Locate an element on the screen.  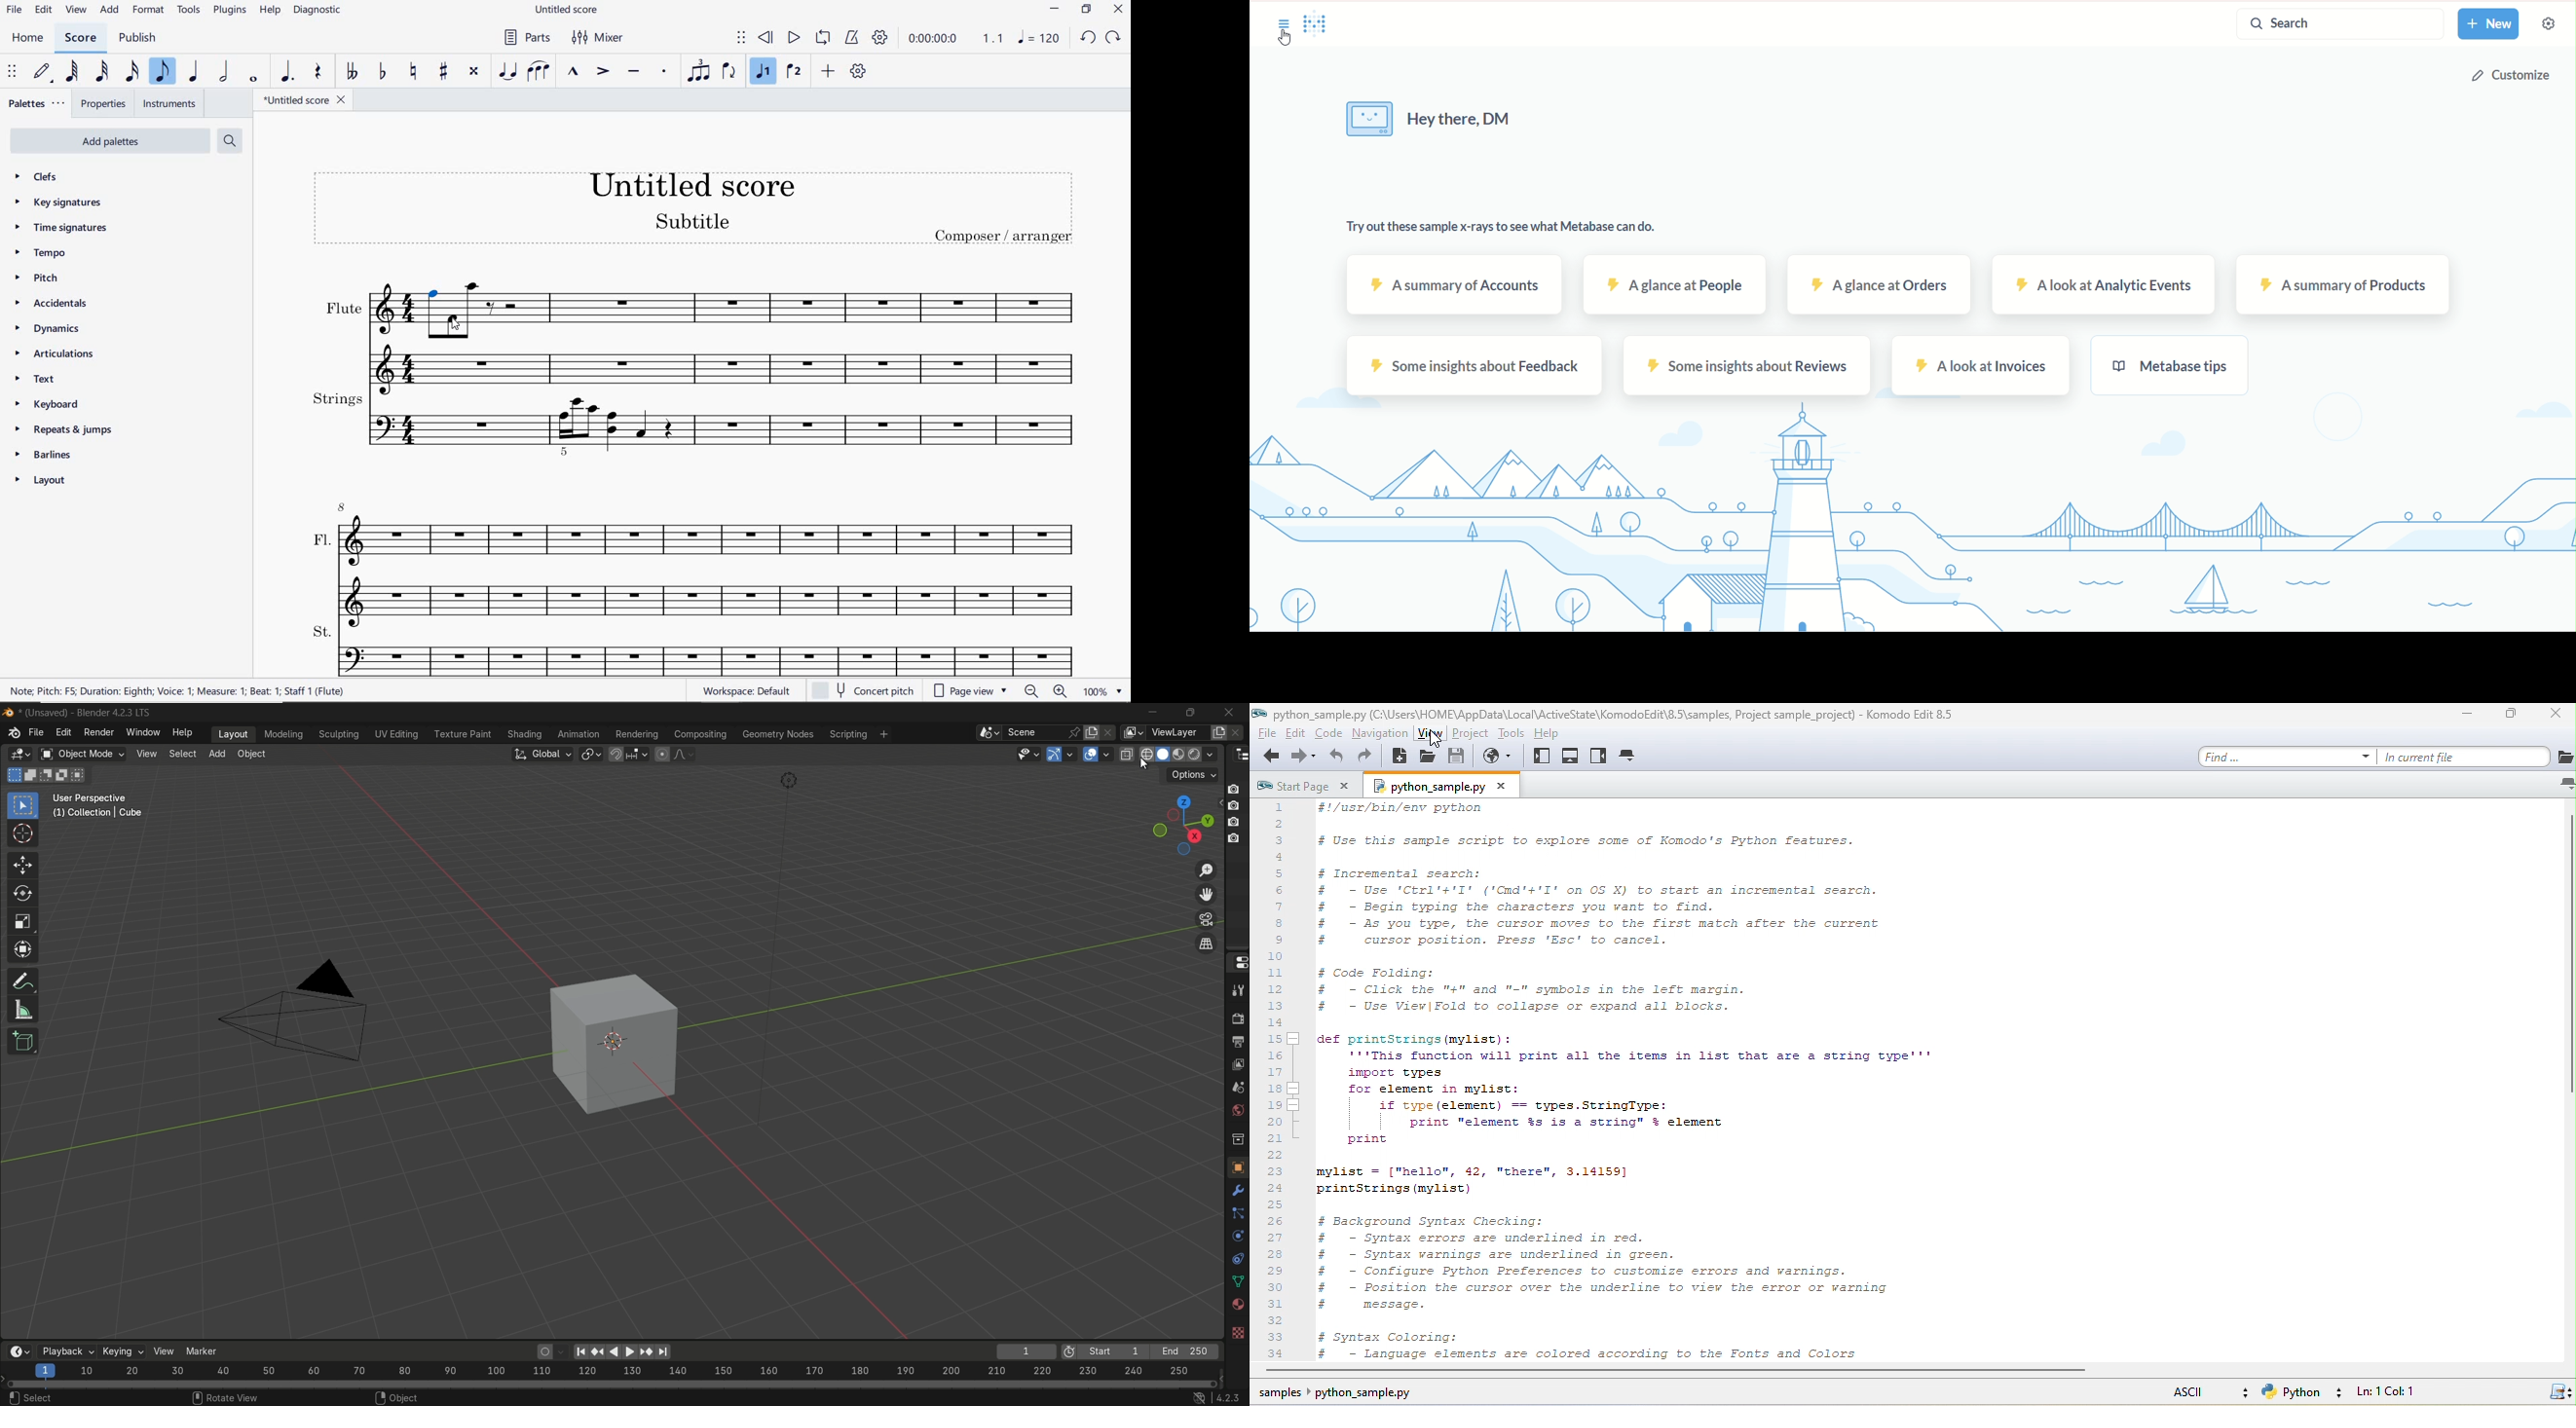
MARCATO is located at coordinates (575, 72).